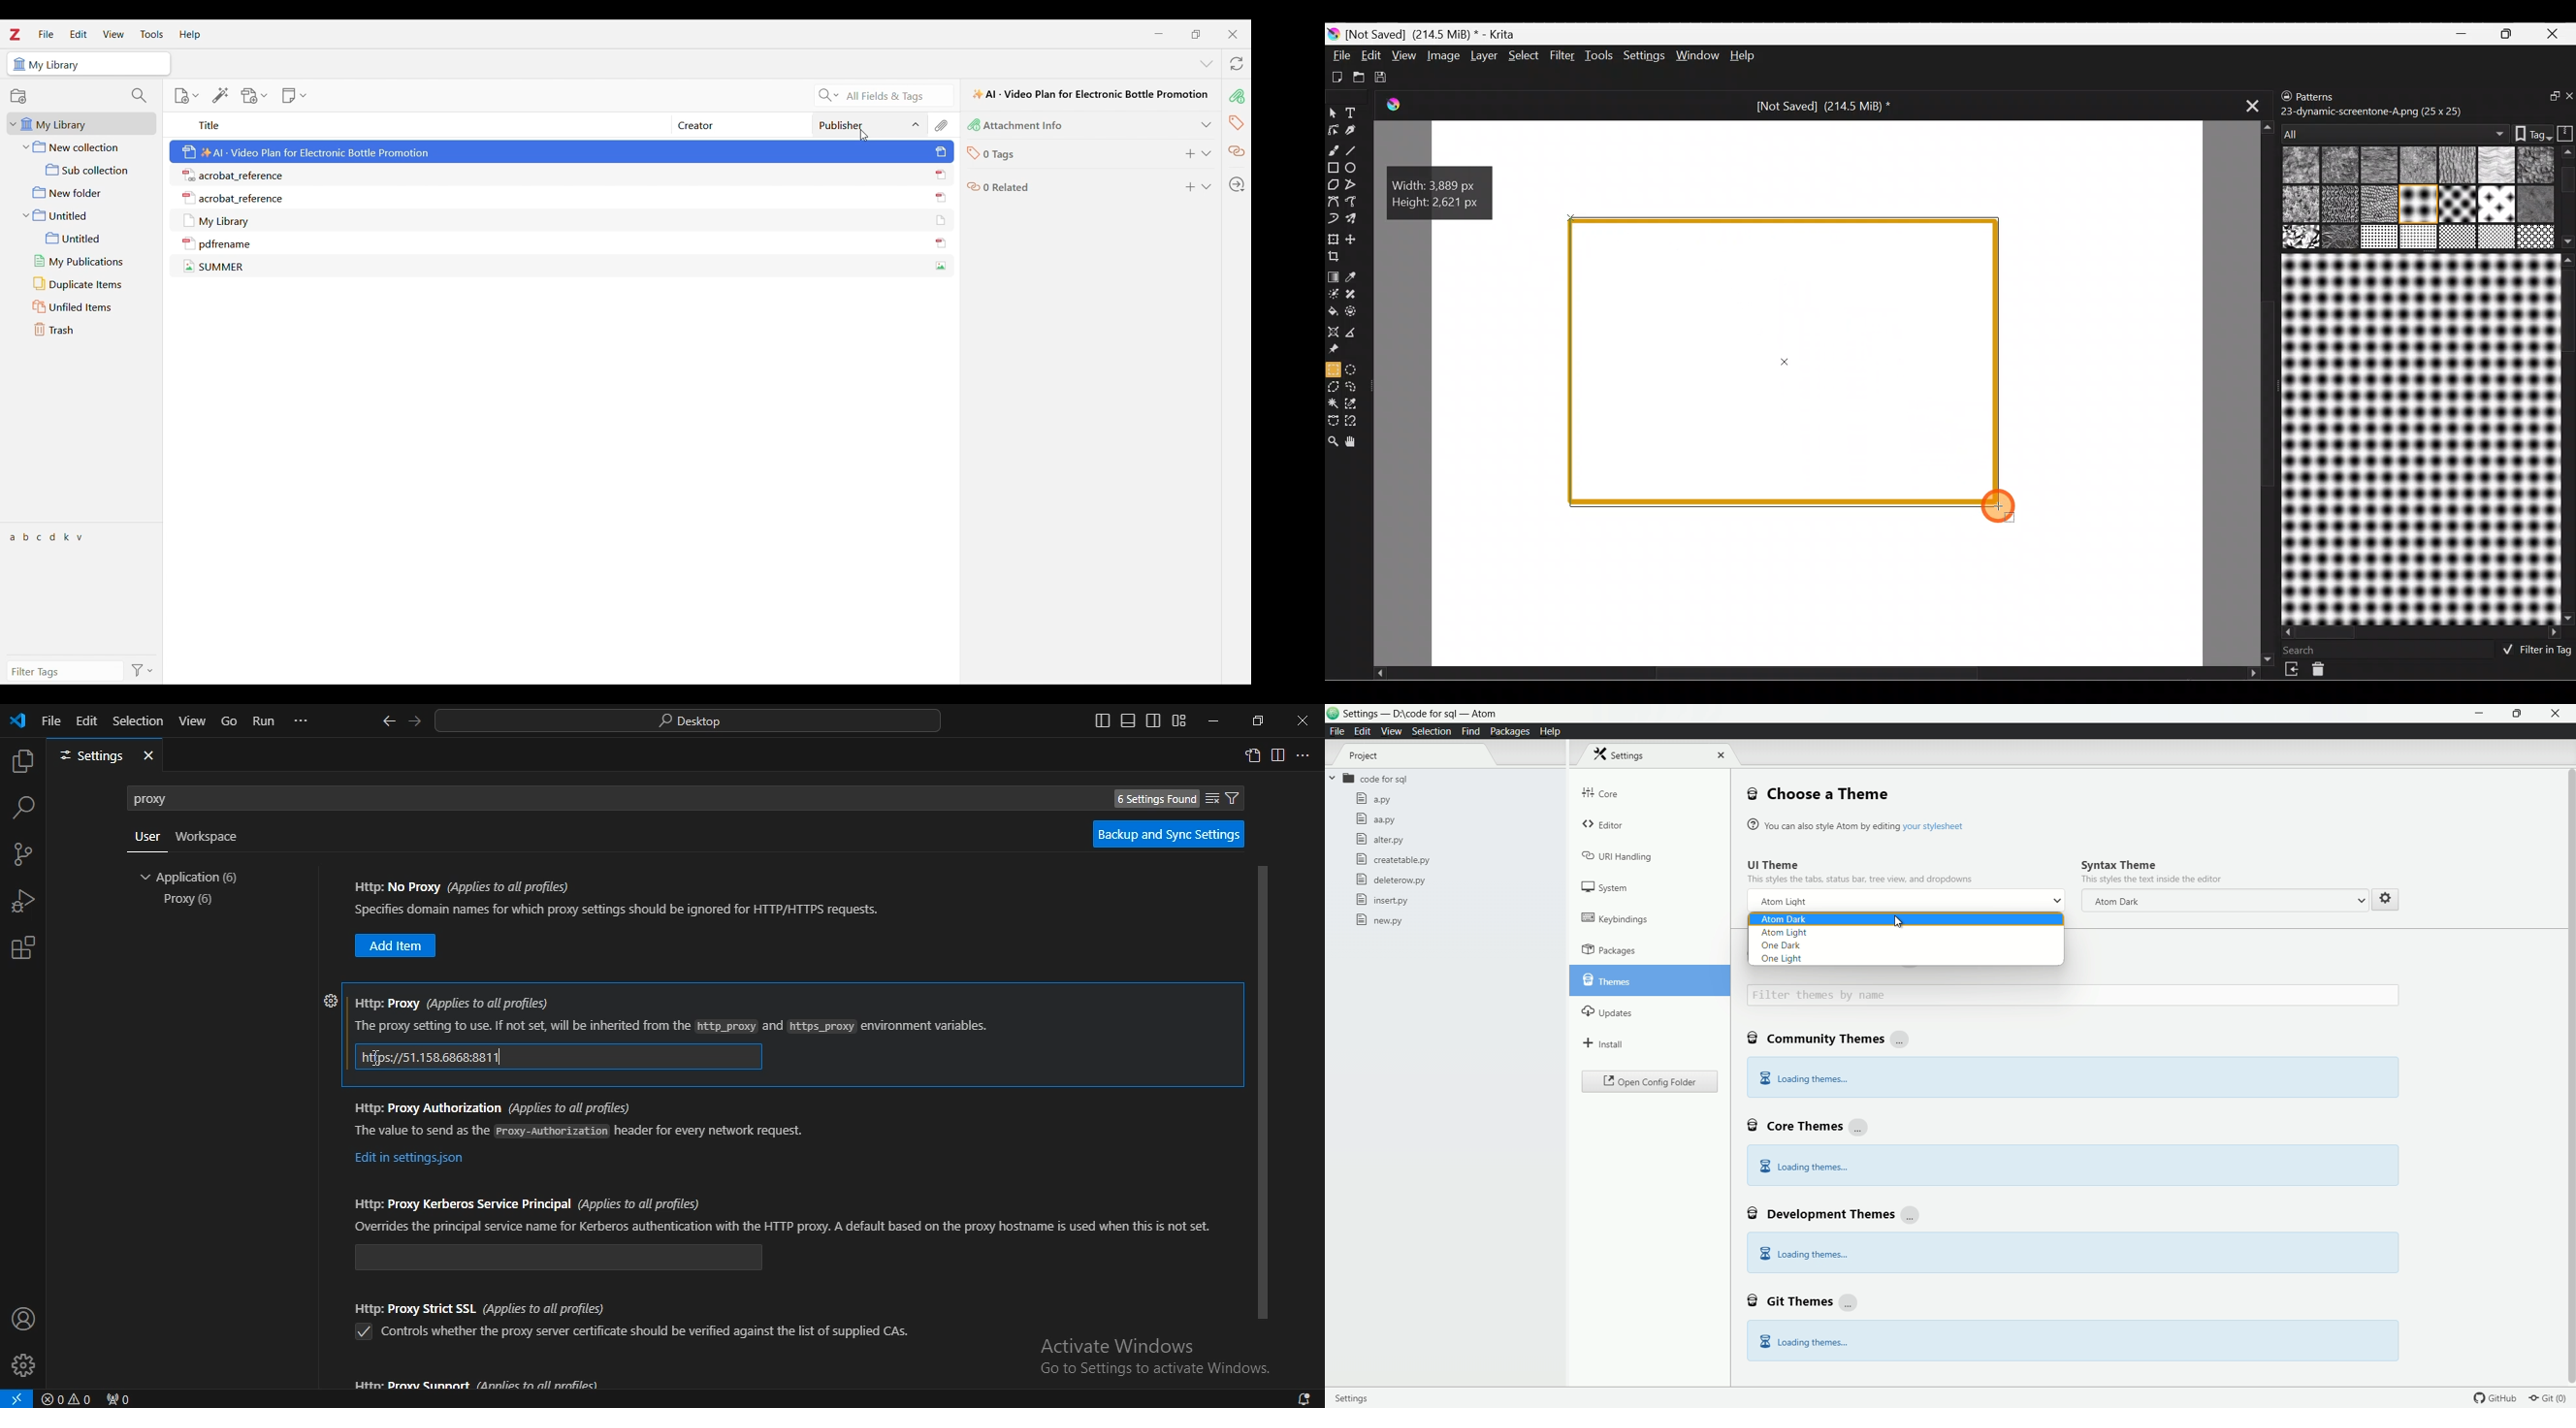  Describe the element at coordinates (974, 126) in the screenshot. I see `icon` at that location.